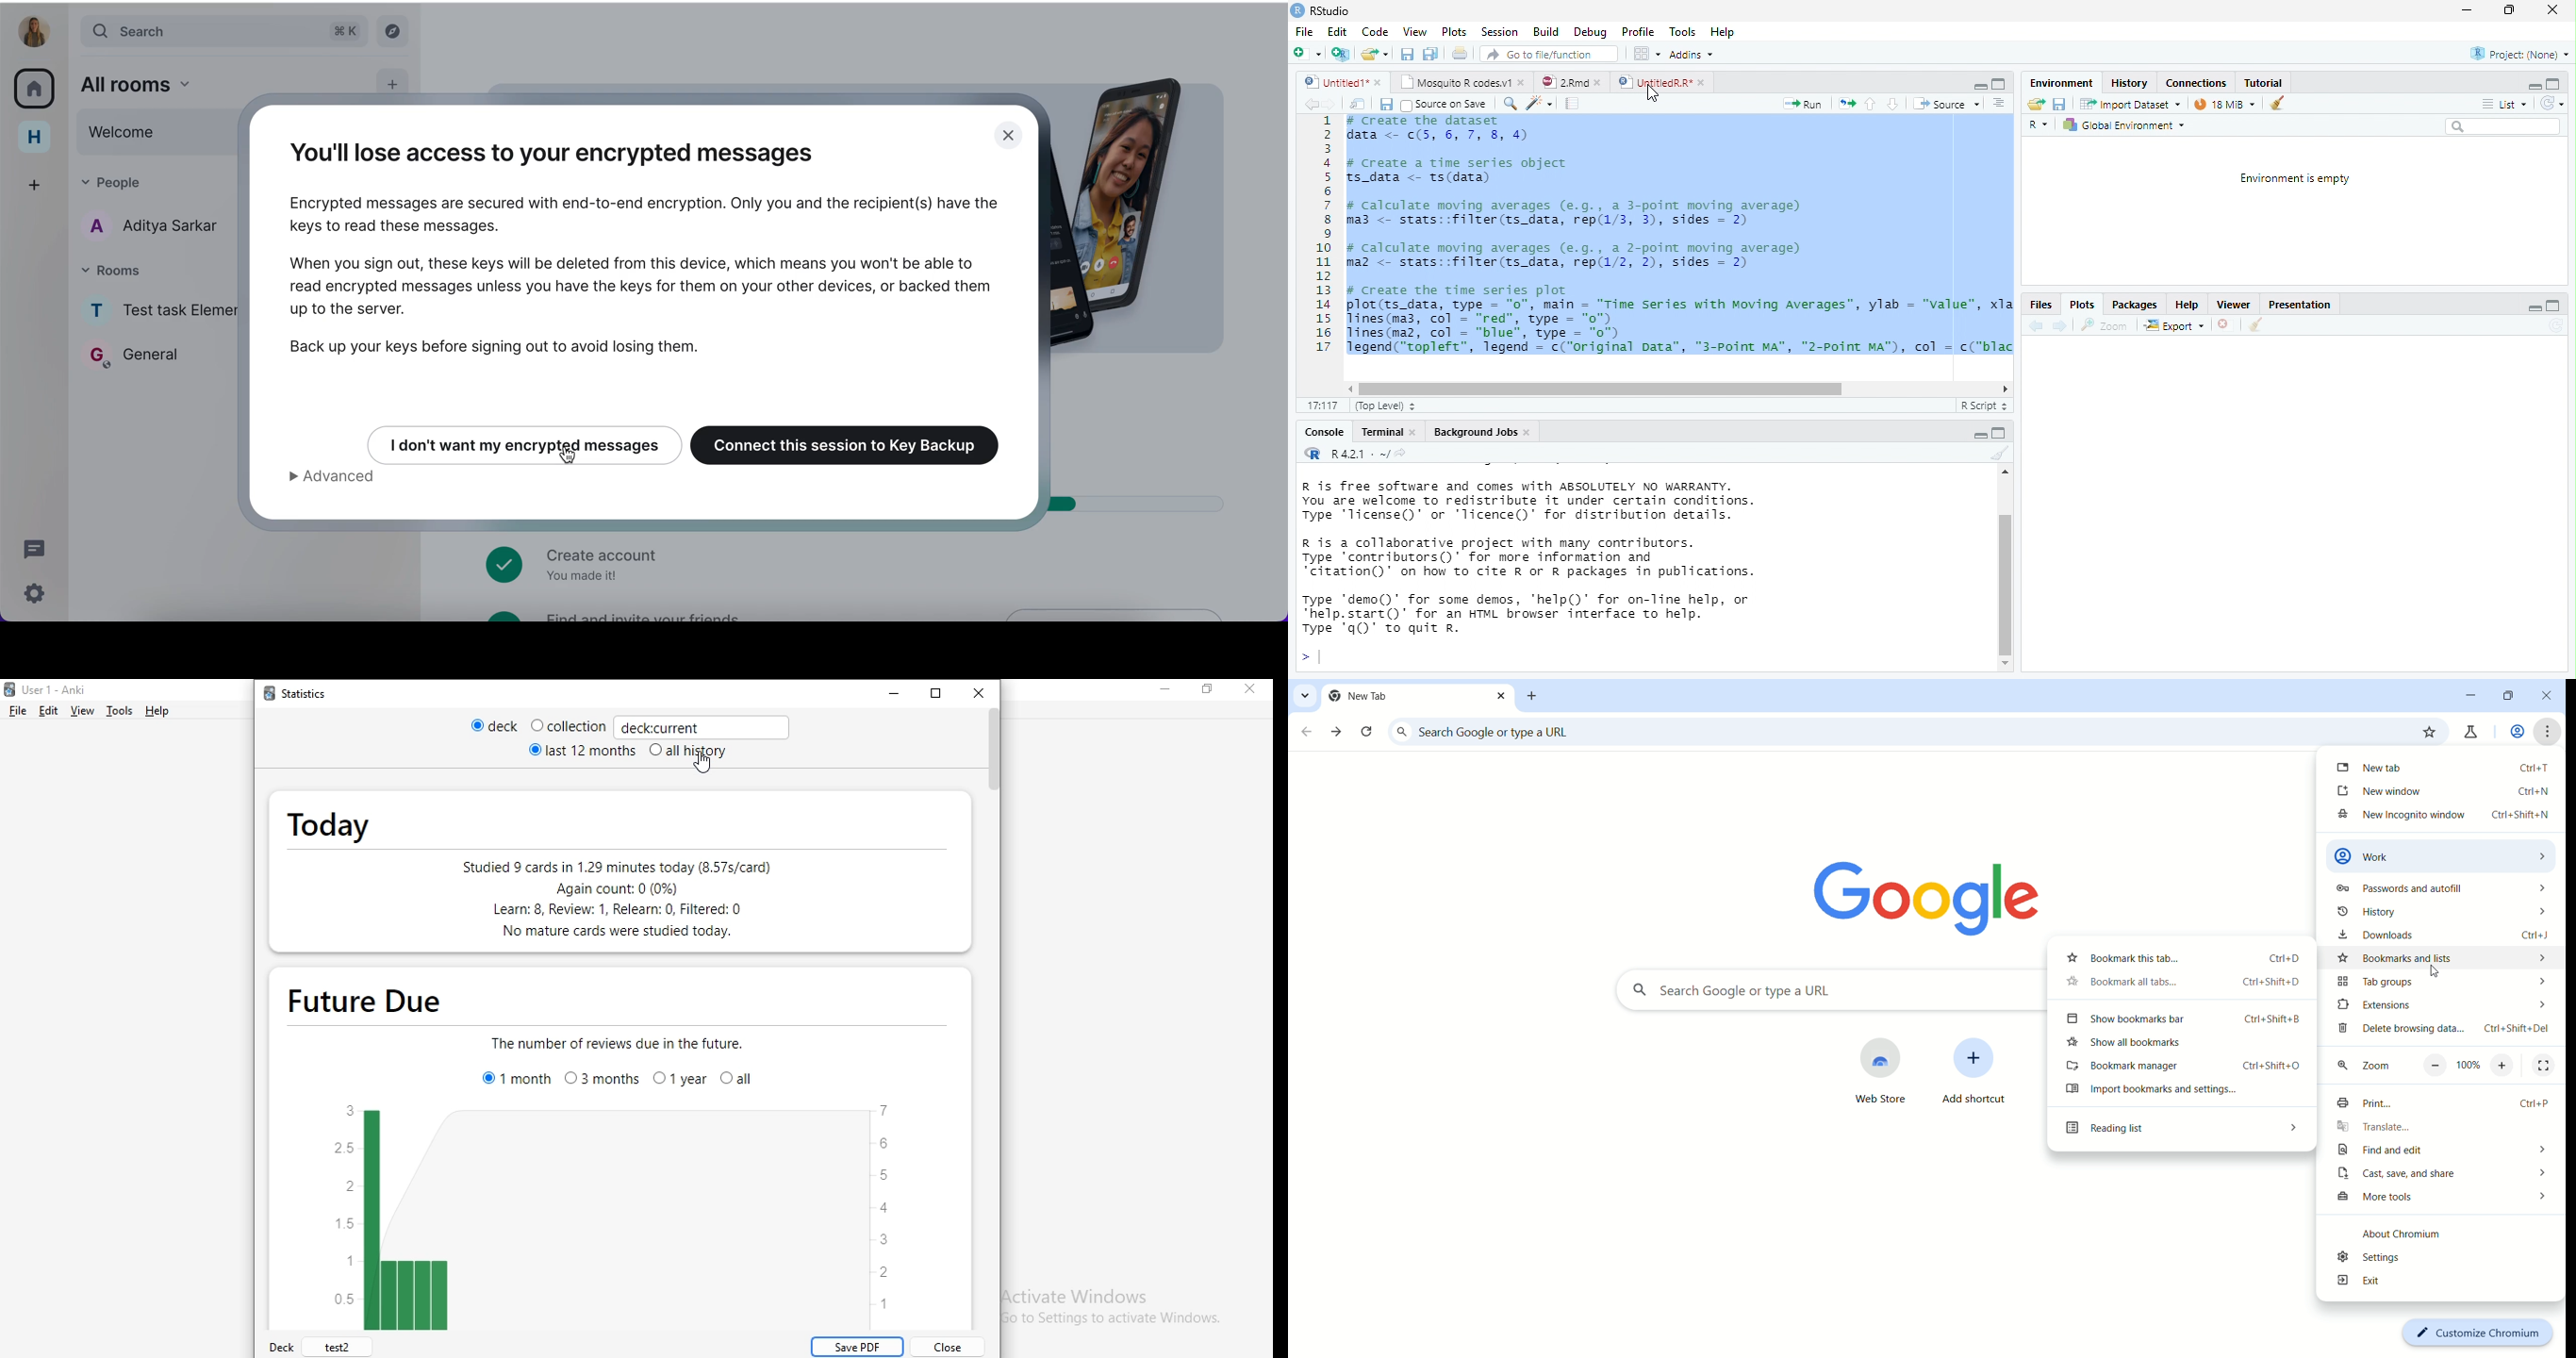 This screenshot has width=2576, height=1372. I want to click on close, so click(986, 694).